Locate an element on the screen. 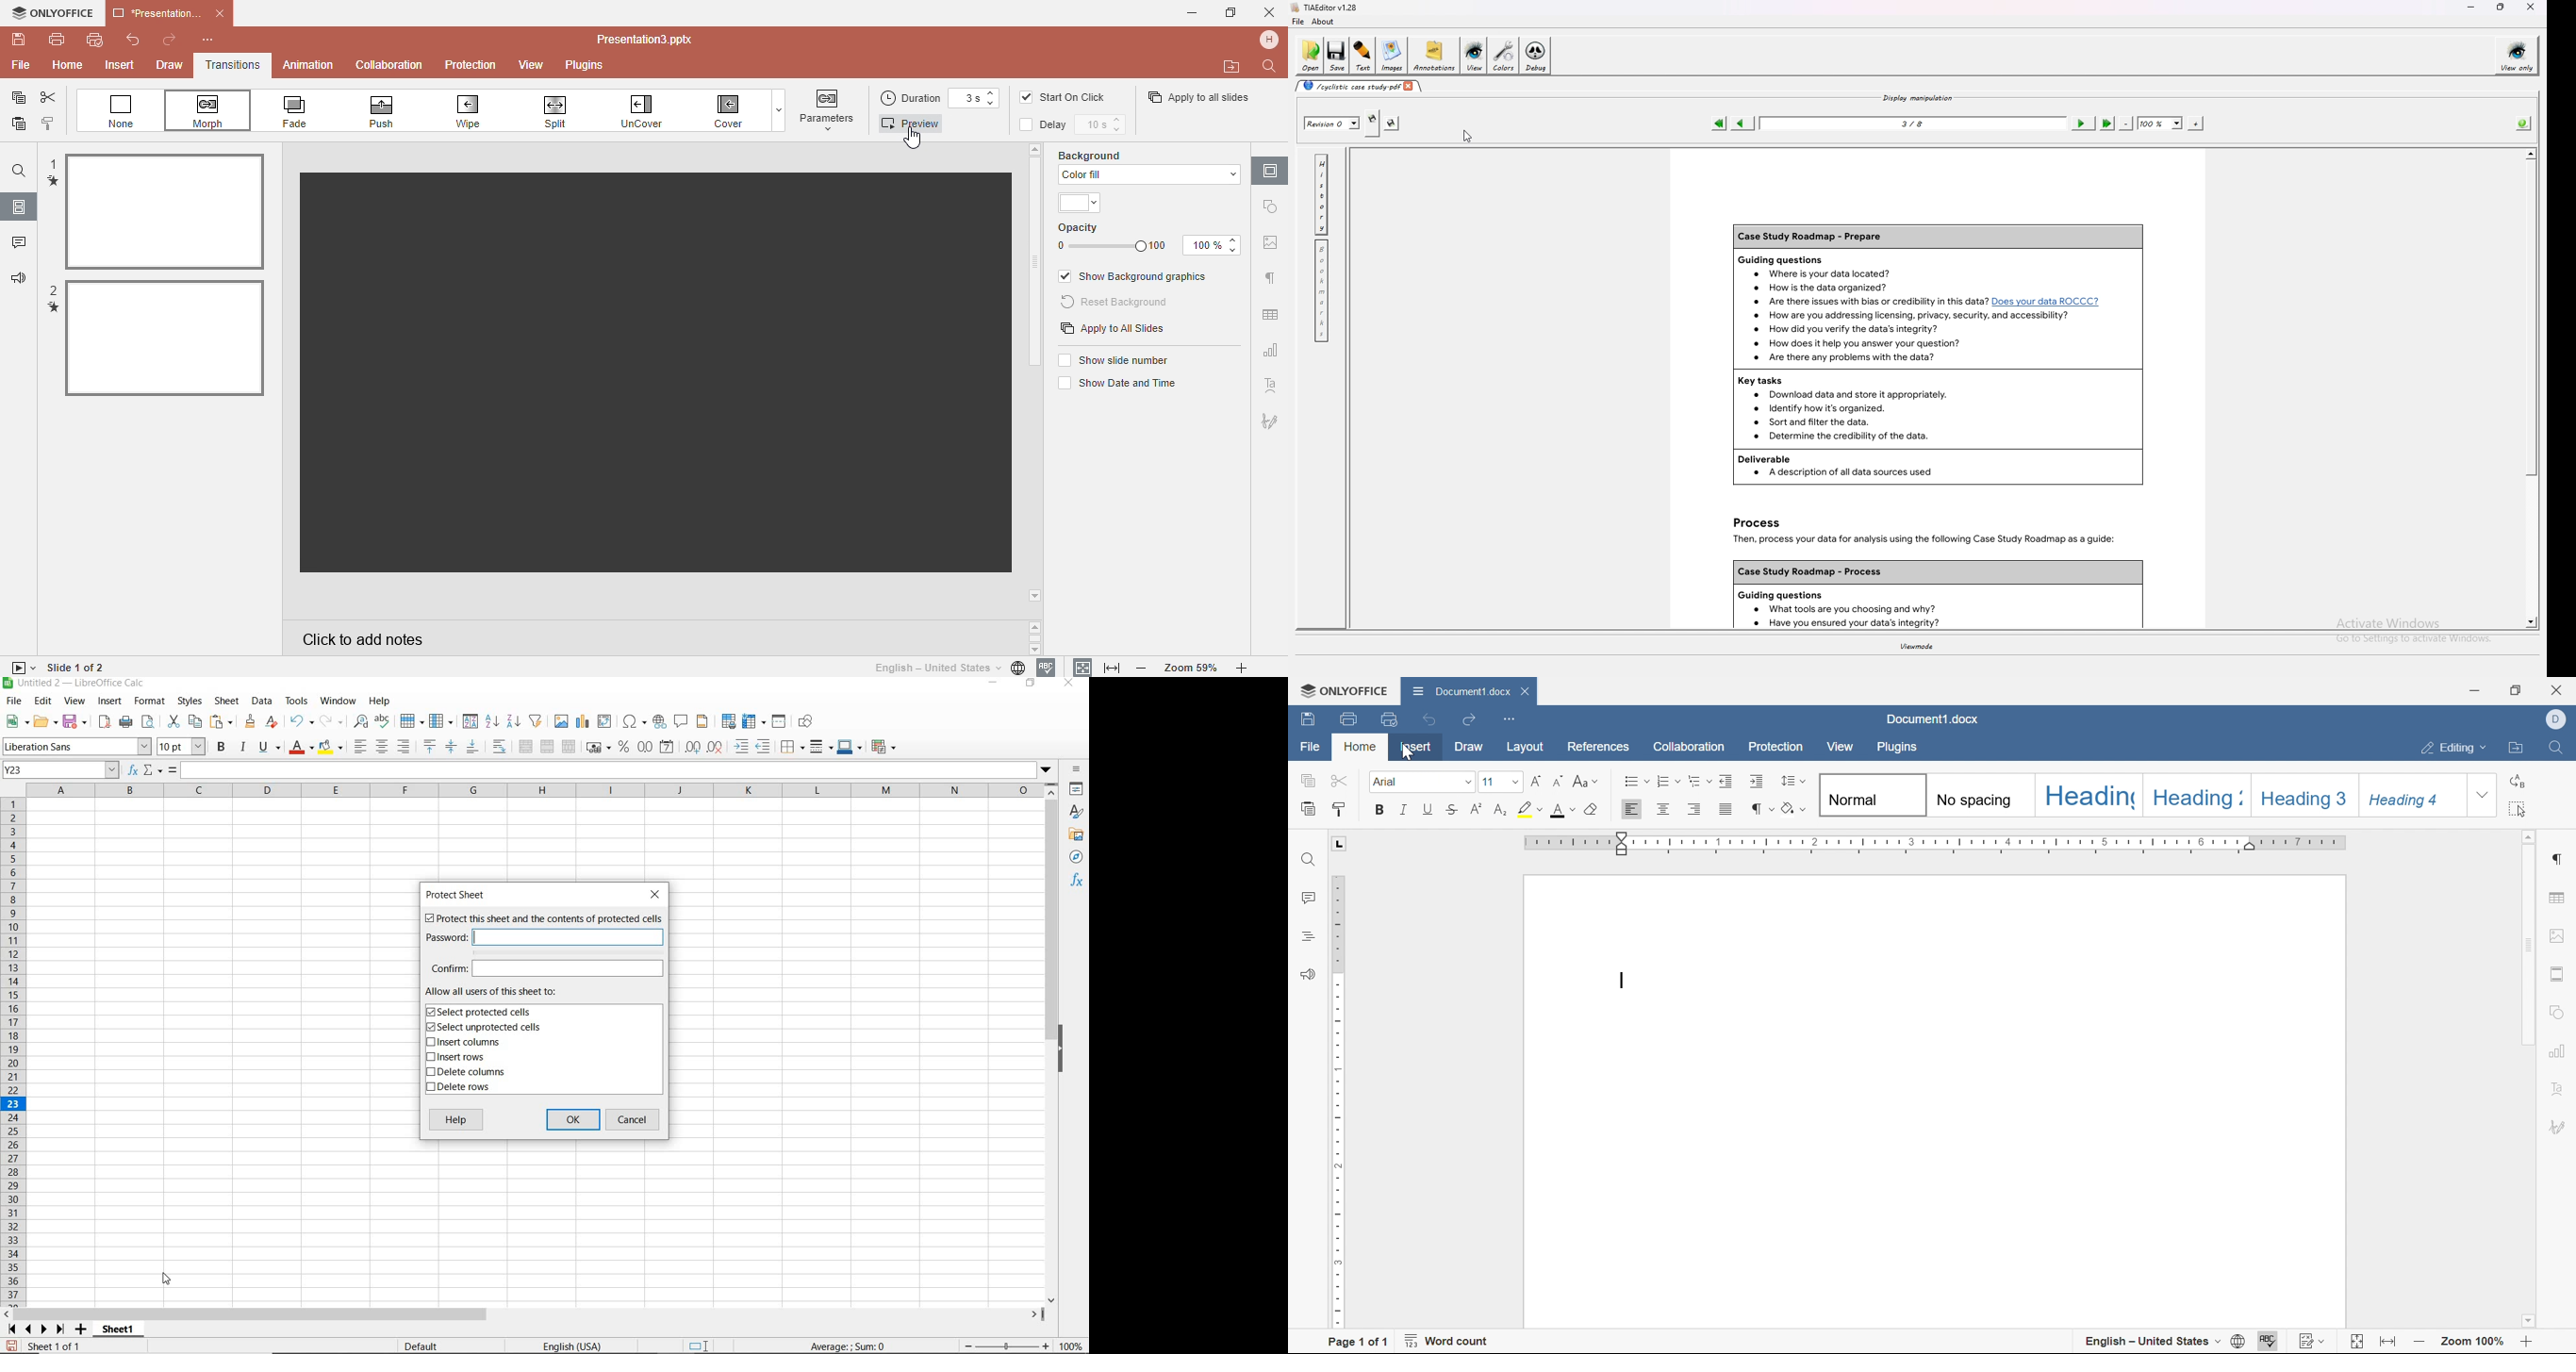  TOOLS is located at coordinates (296, 701).